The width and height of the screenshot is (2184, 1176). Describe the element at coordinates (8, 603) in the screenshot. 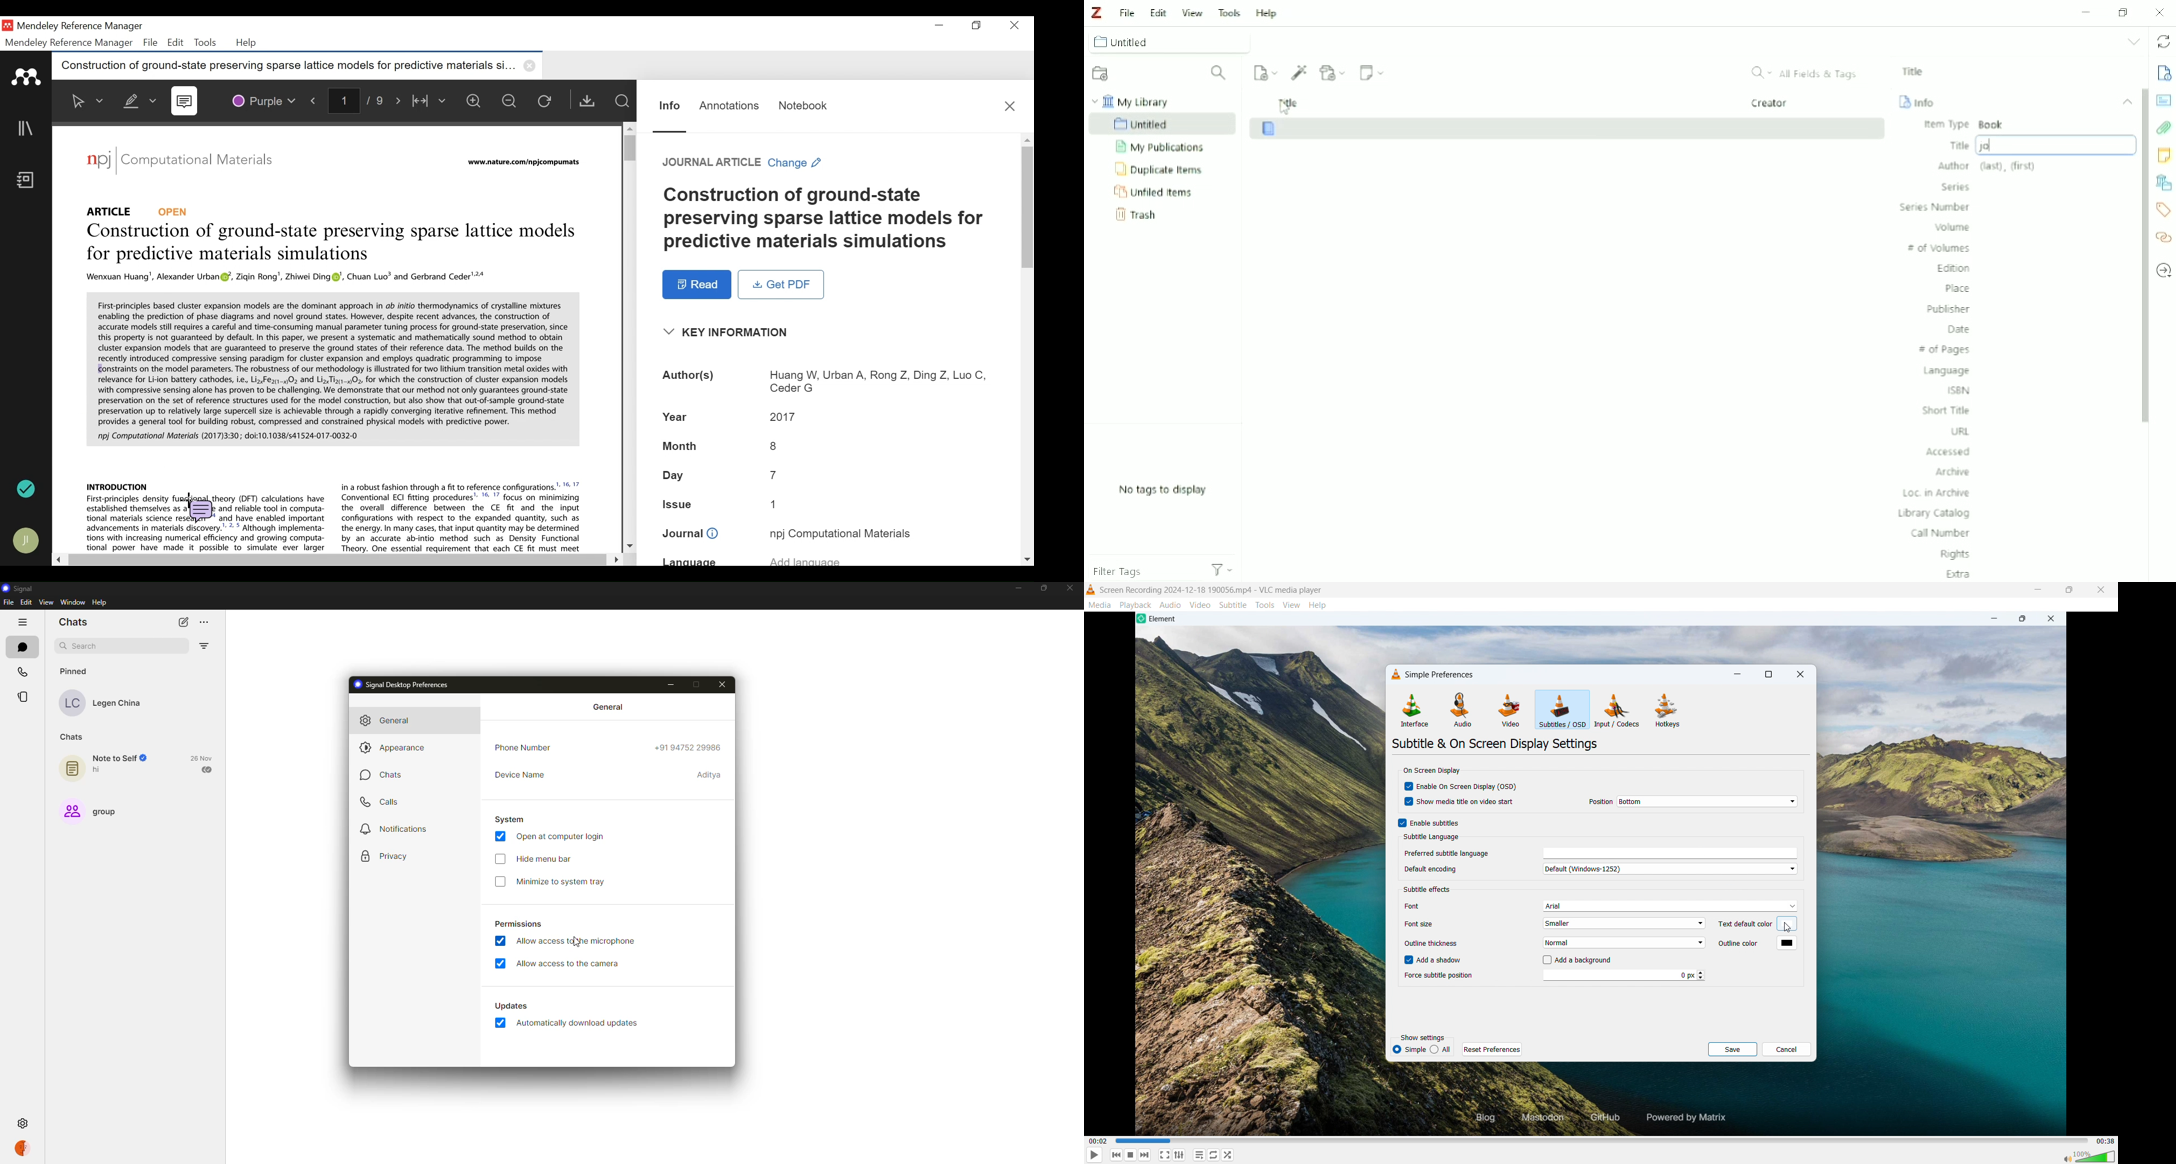

I see `file` at that location.